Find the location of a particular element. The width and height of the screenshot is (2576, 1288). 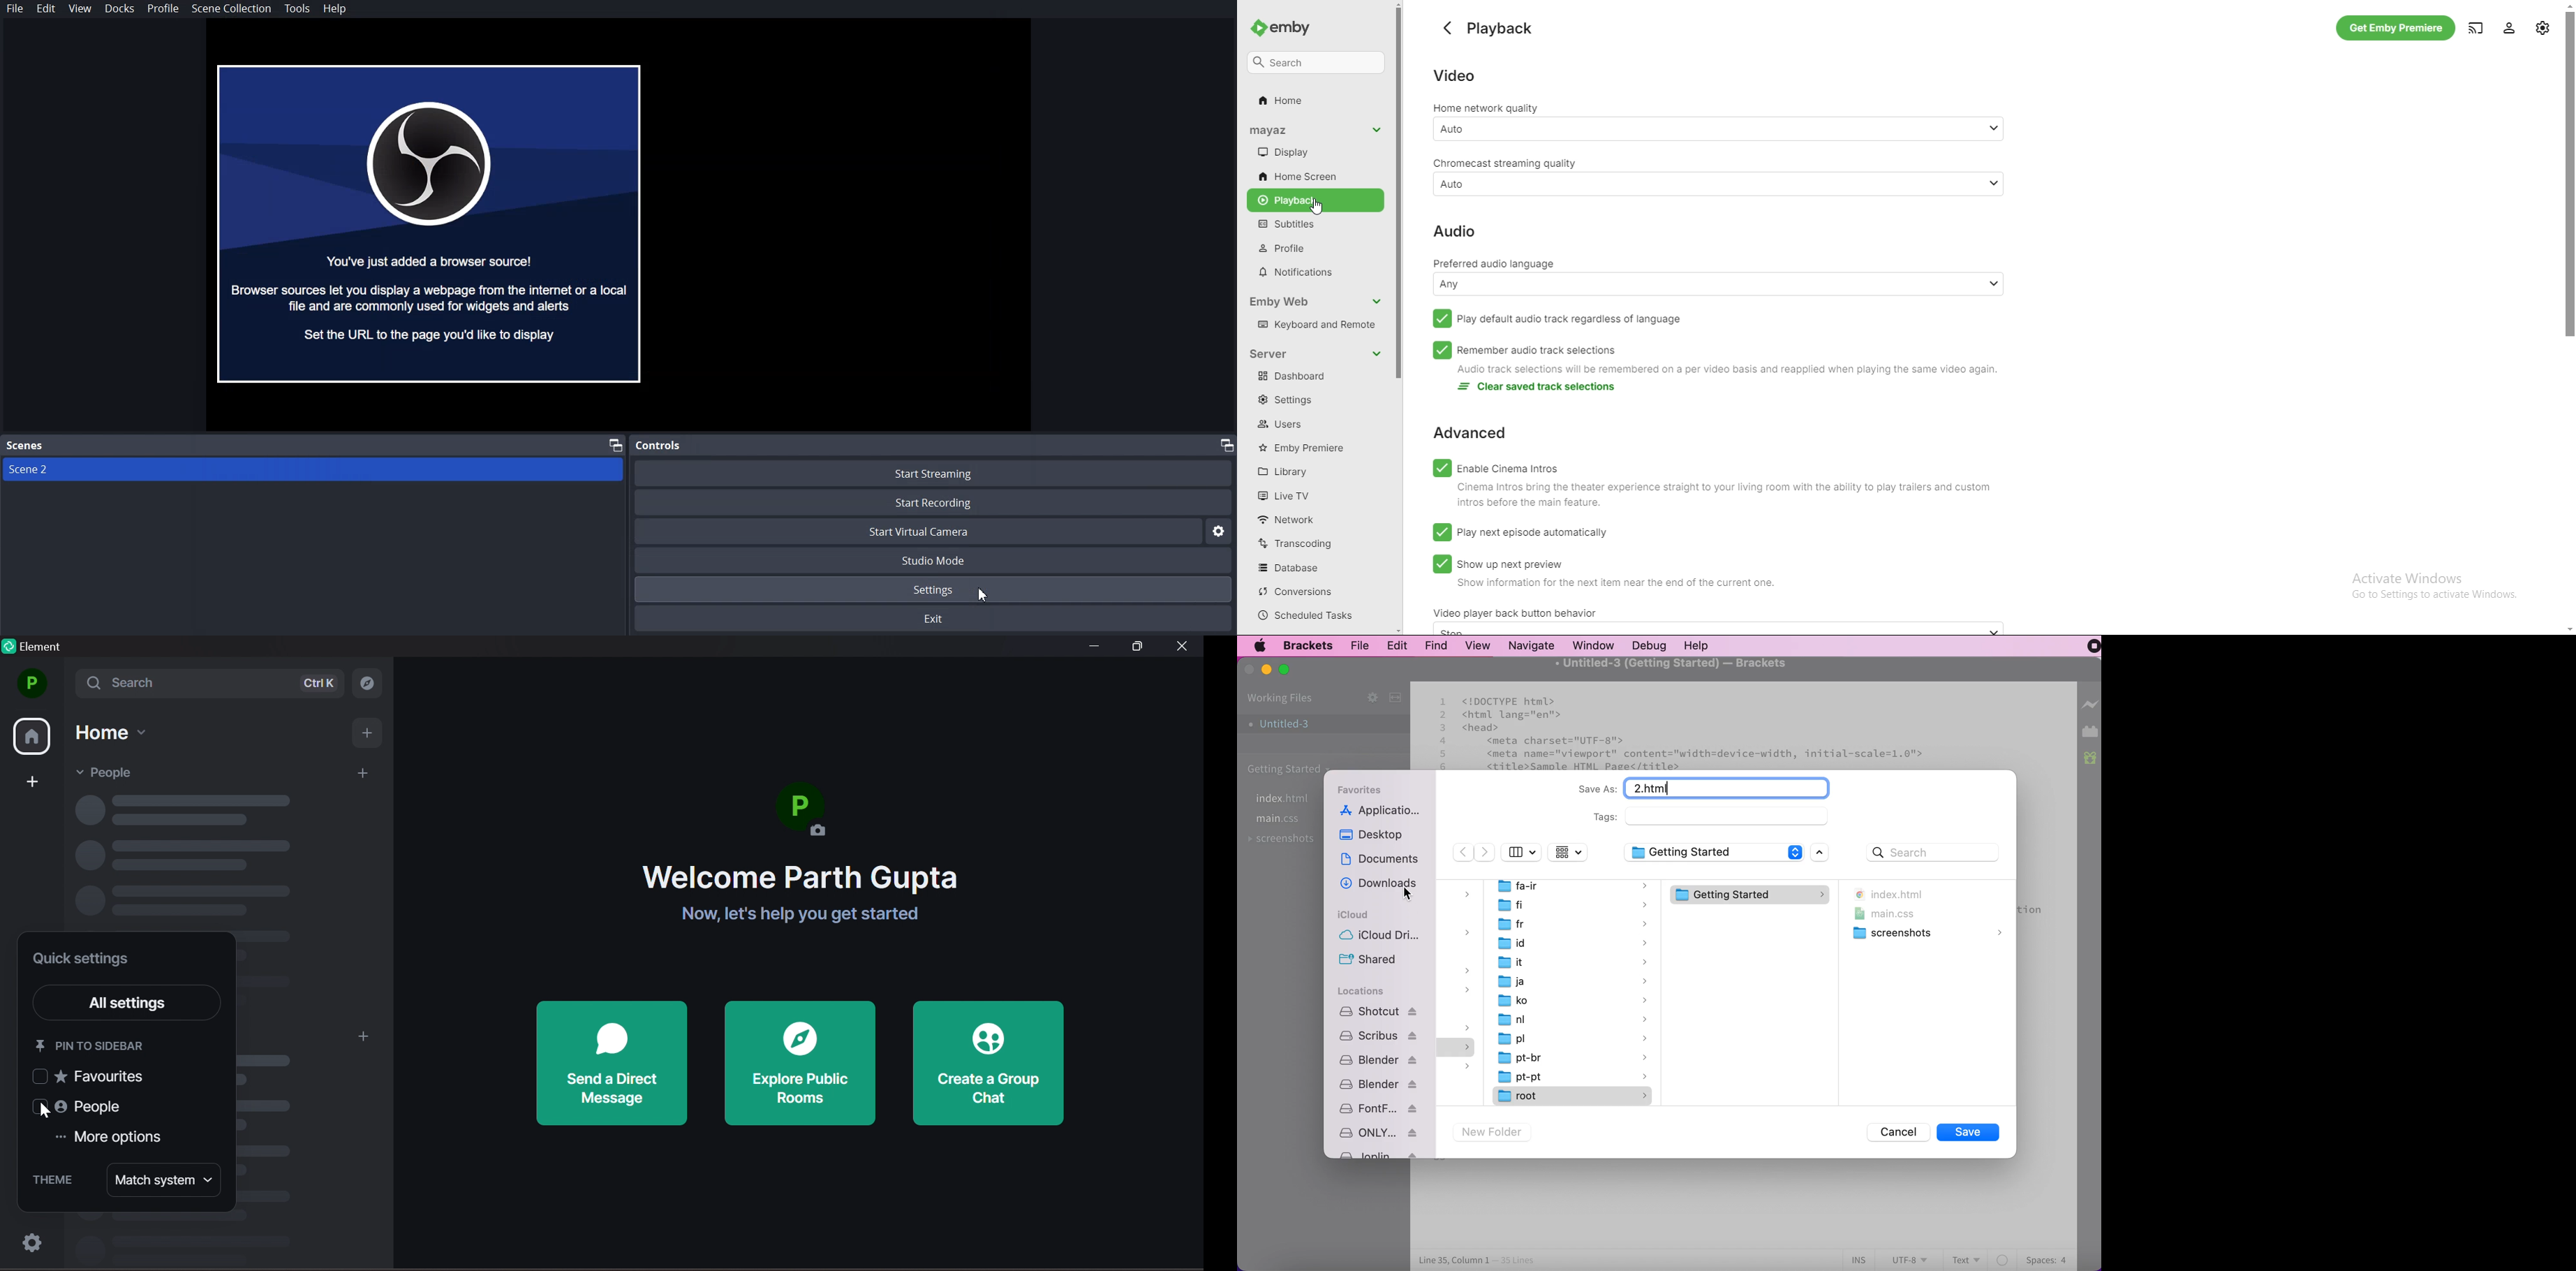

Cursor is located at coordinates (983, 590).